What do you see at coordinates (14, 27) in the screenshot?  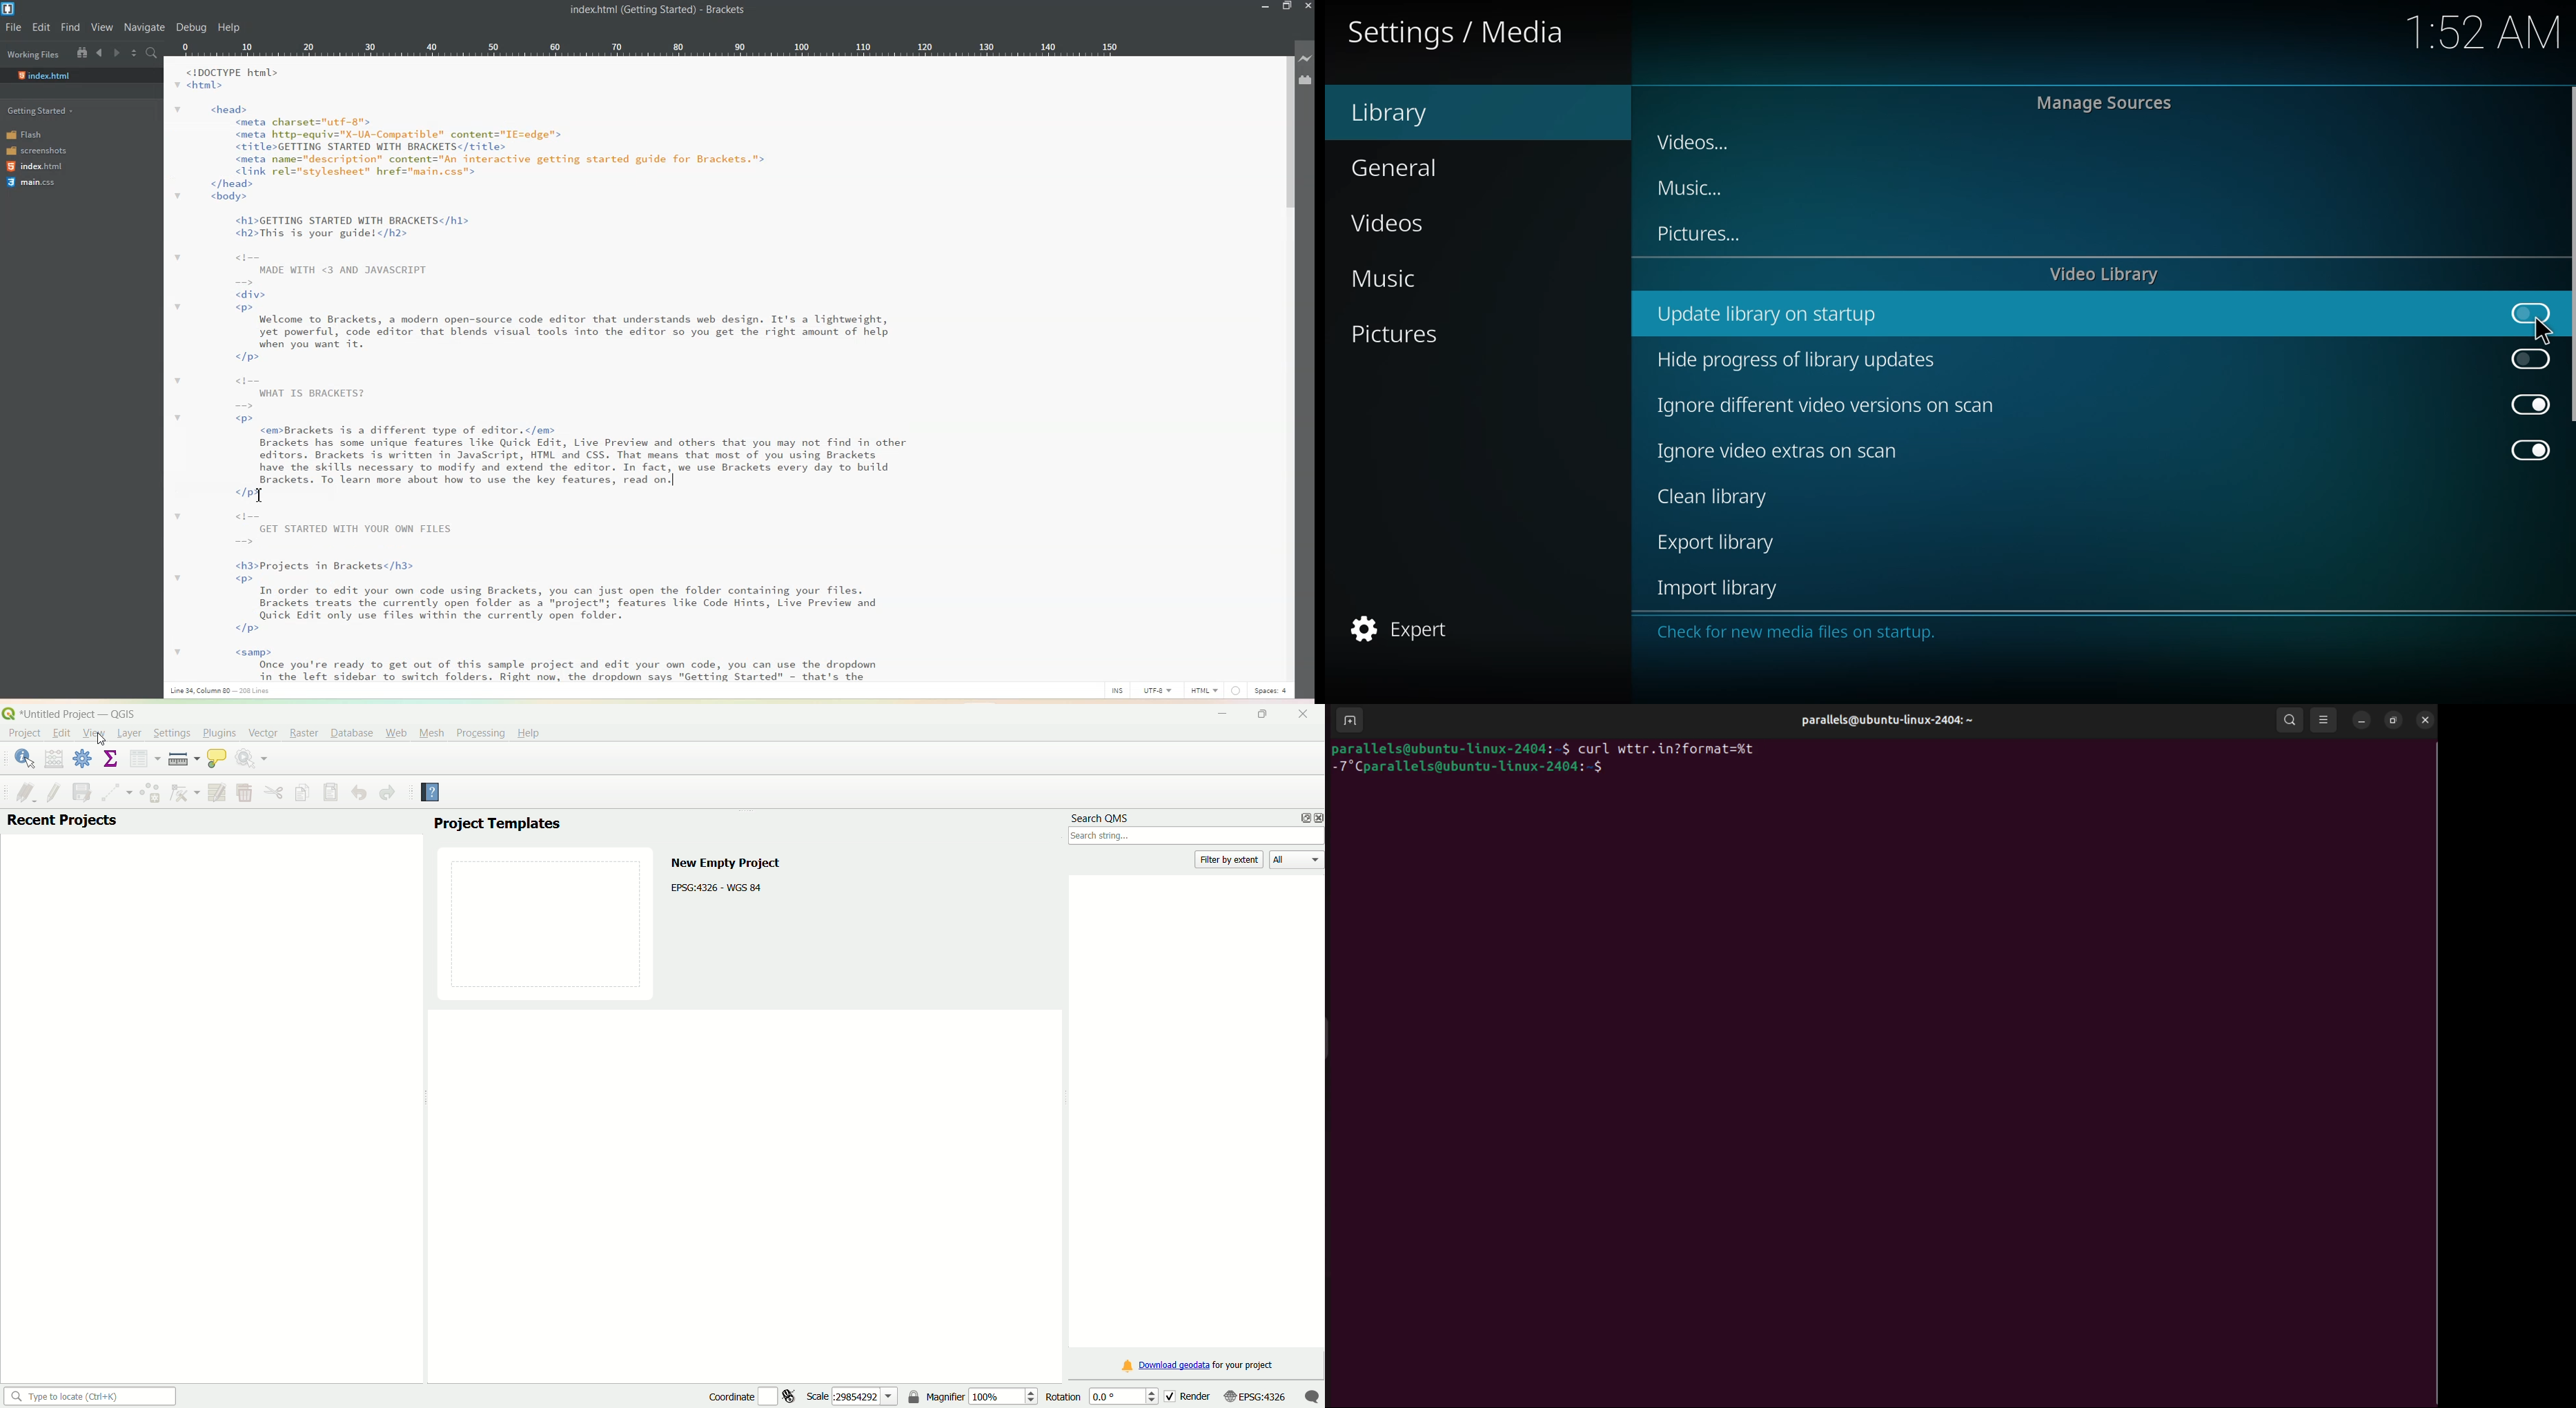 I see `File` at bounding box center [14, 27].